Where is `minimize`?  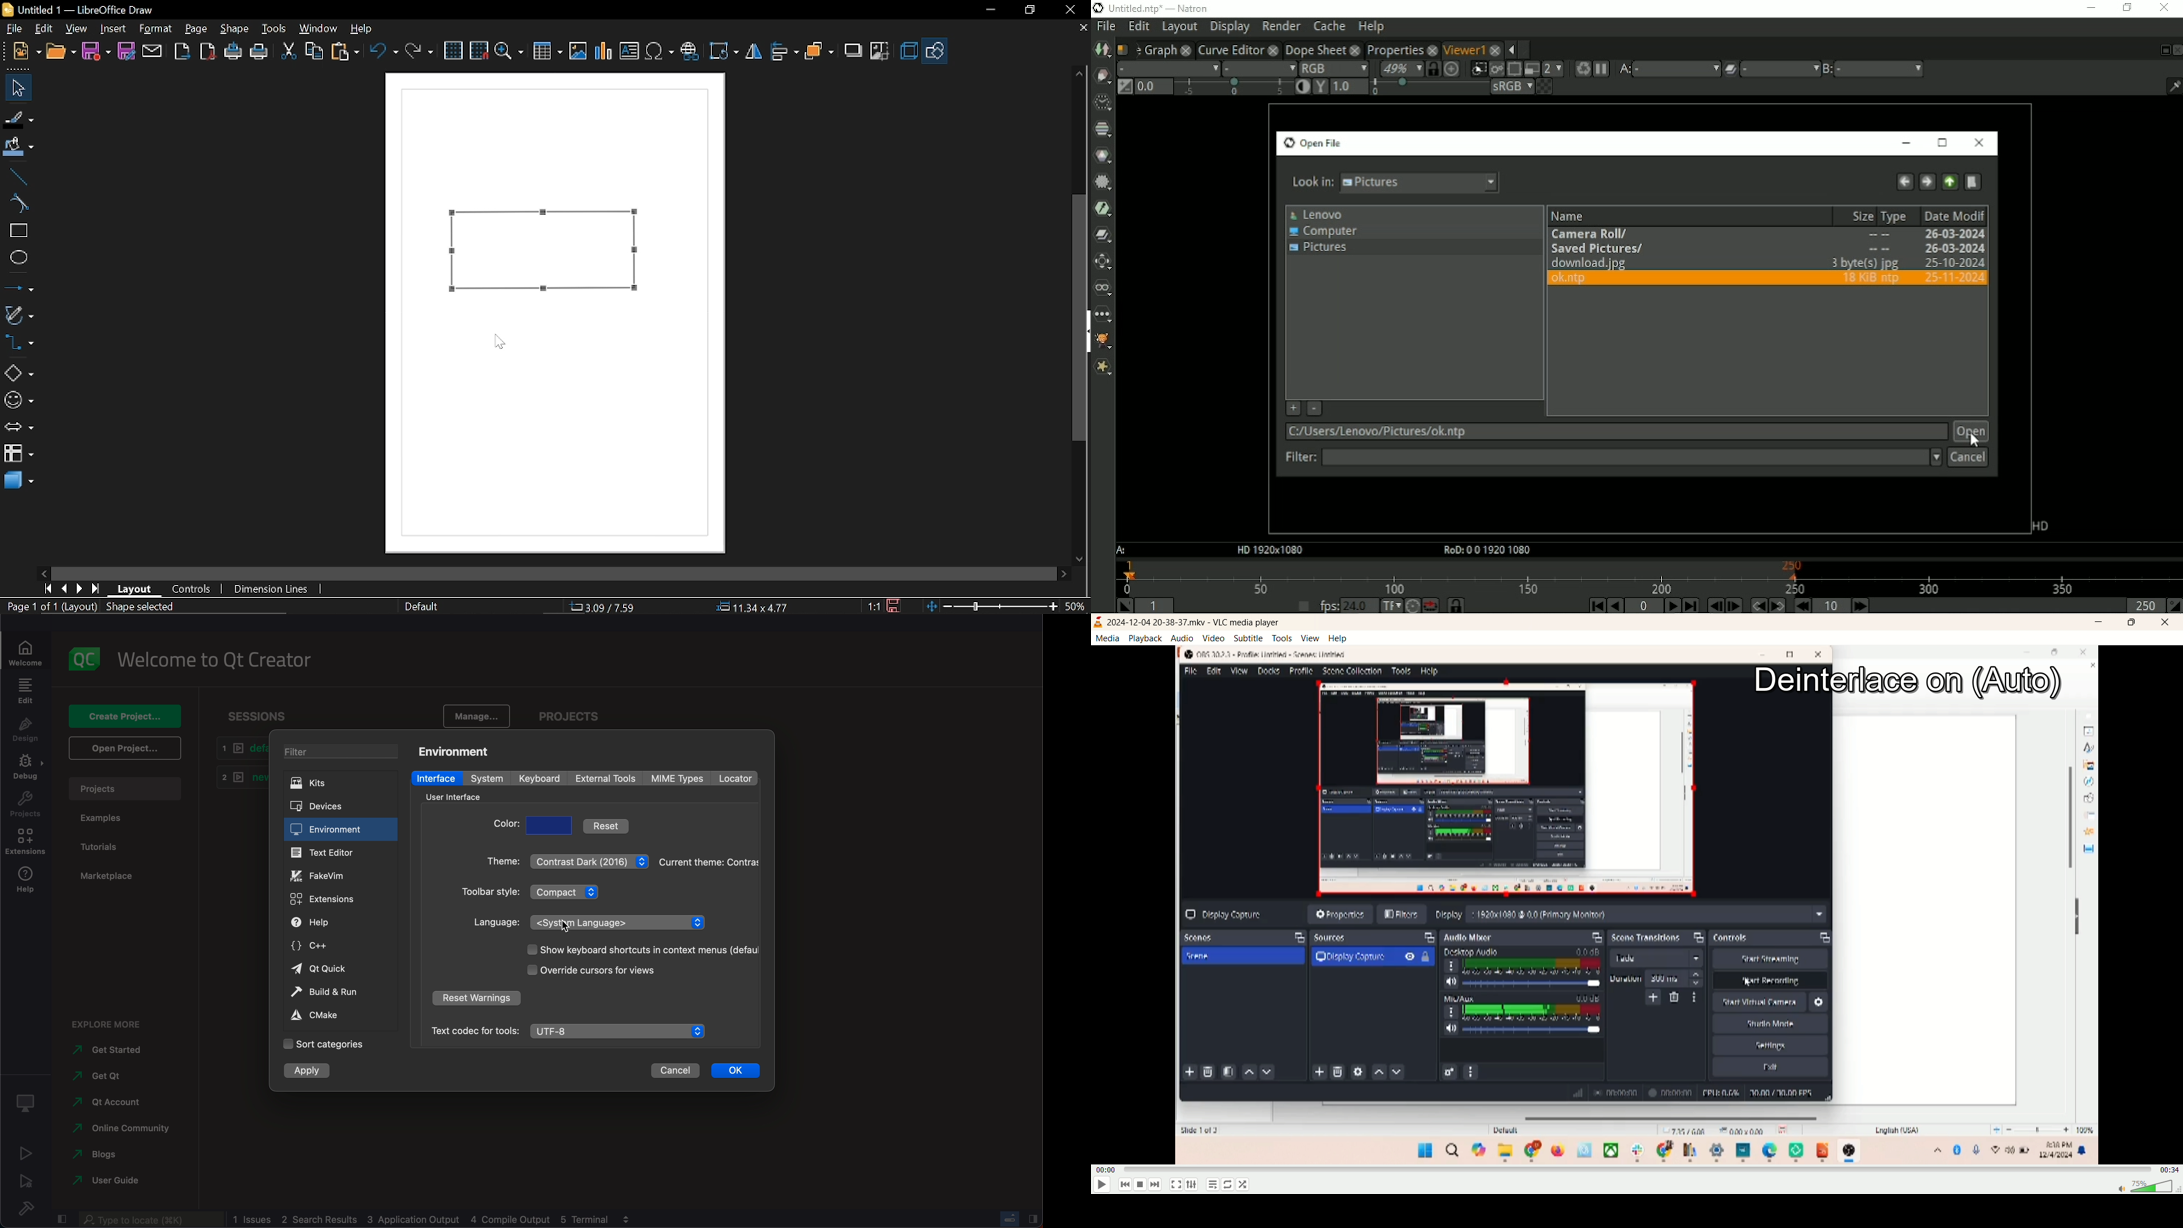
minimize is located at coordinates (2096, 625).